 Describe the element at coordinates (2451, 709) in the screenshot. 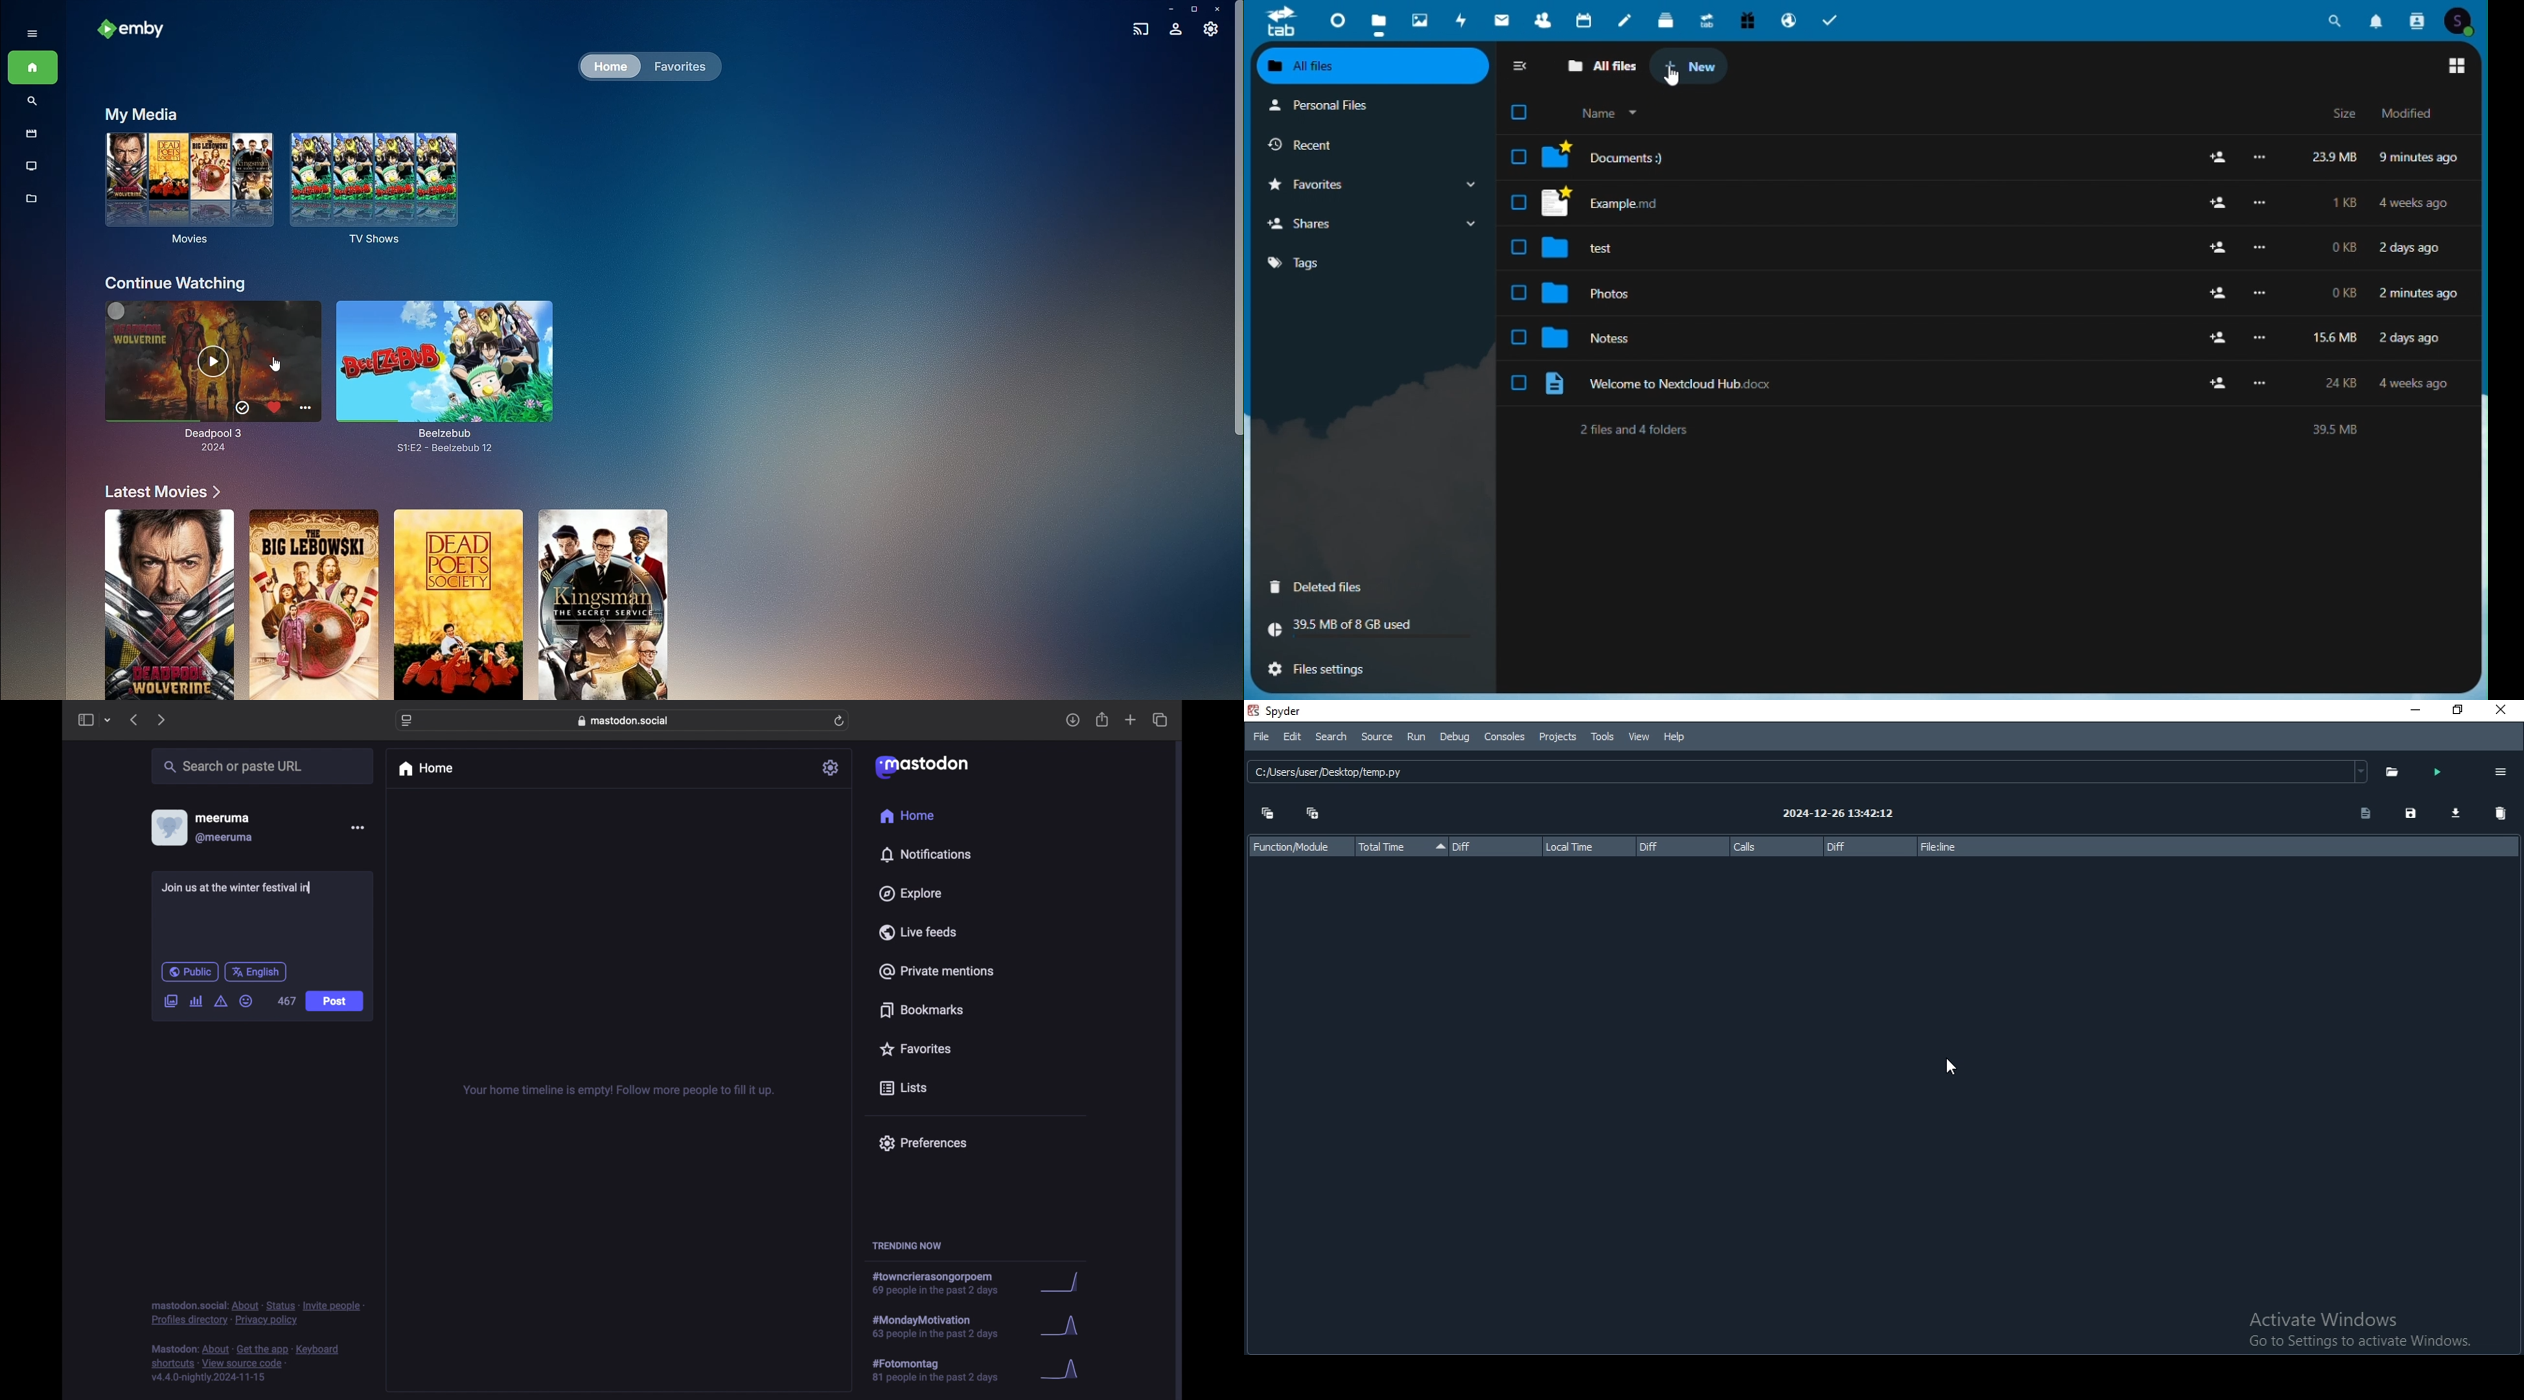

I see `Restore` at that location.